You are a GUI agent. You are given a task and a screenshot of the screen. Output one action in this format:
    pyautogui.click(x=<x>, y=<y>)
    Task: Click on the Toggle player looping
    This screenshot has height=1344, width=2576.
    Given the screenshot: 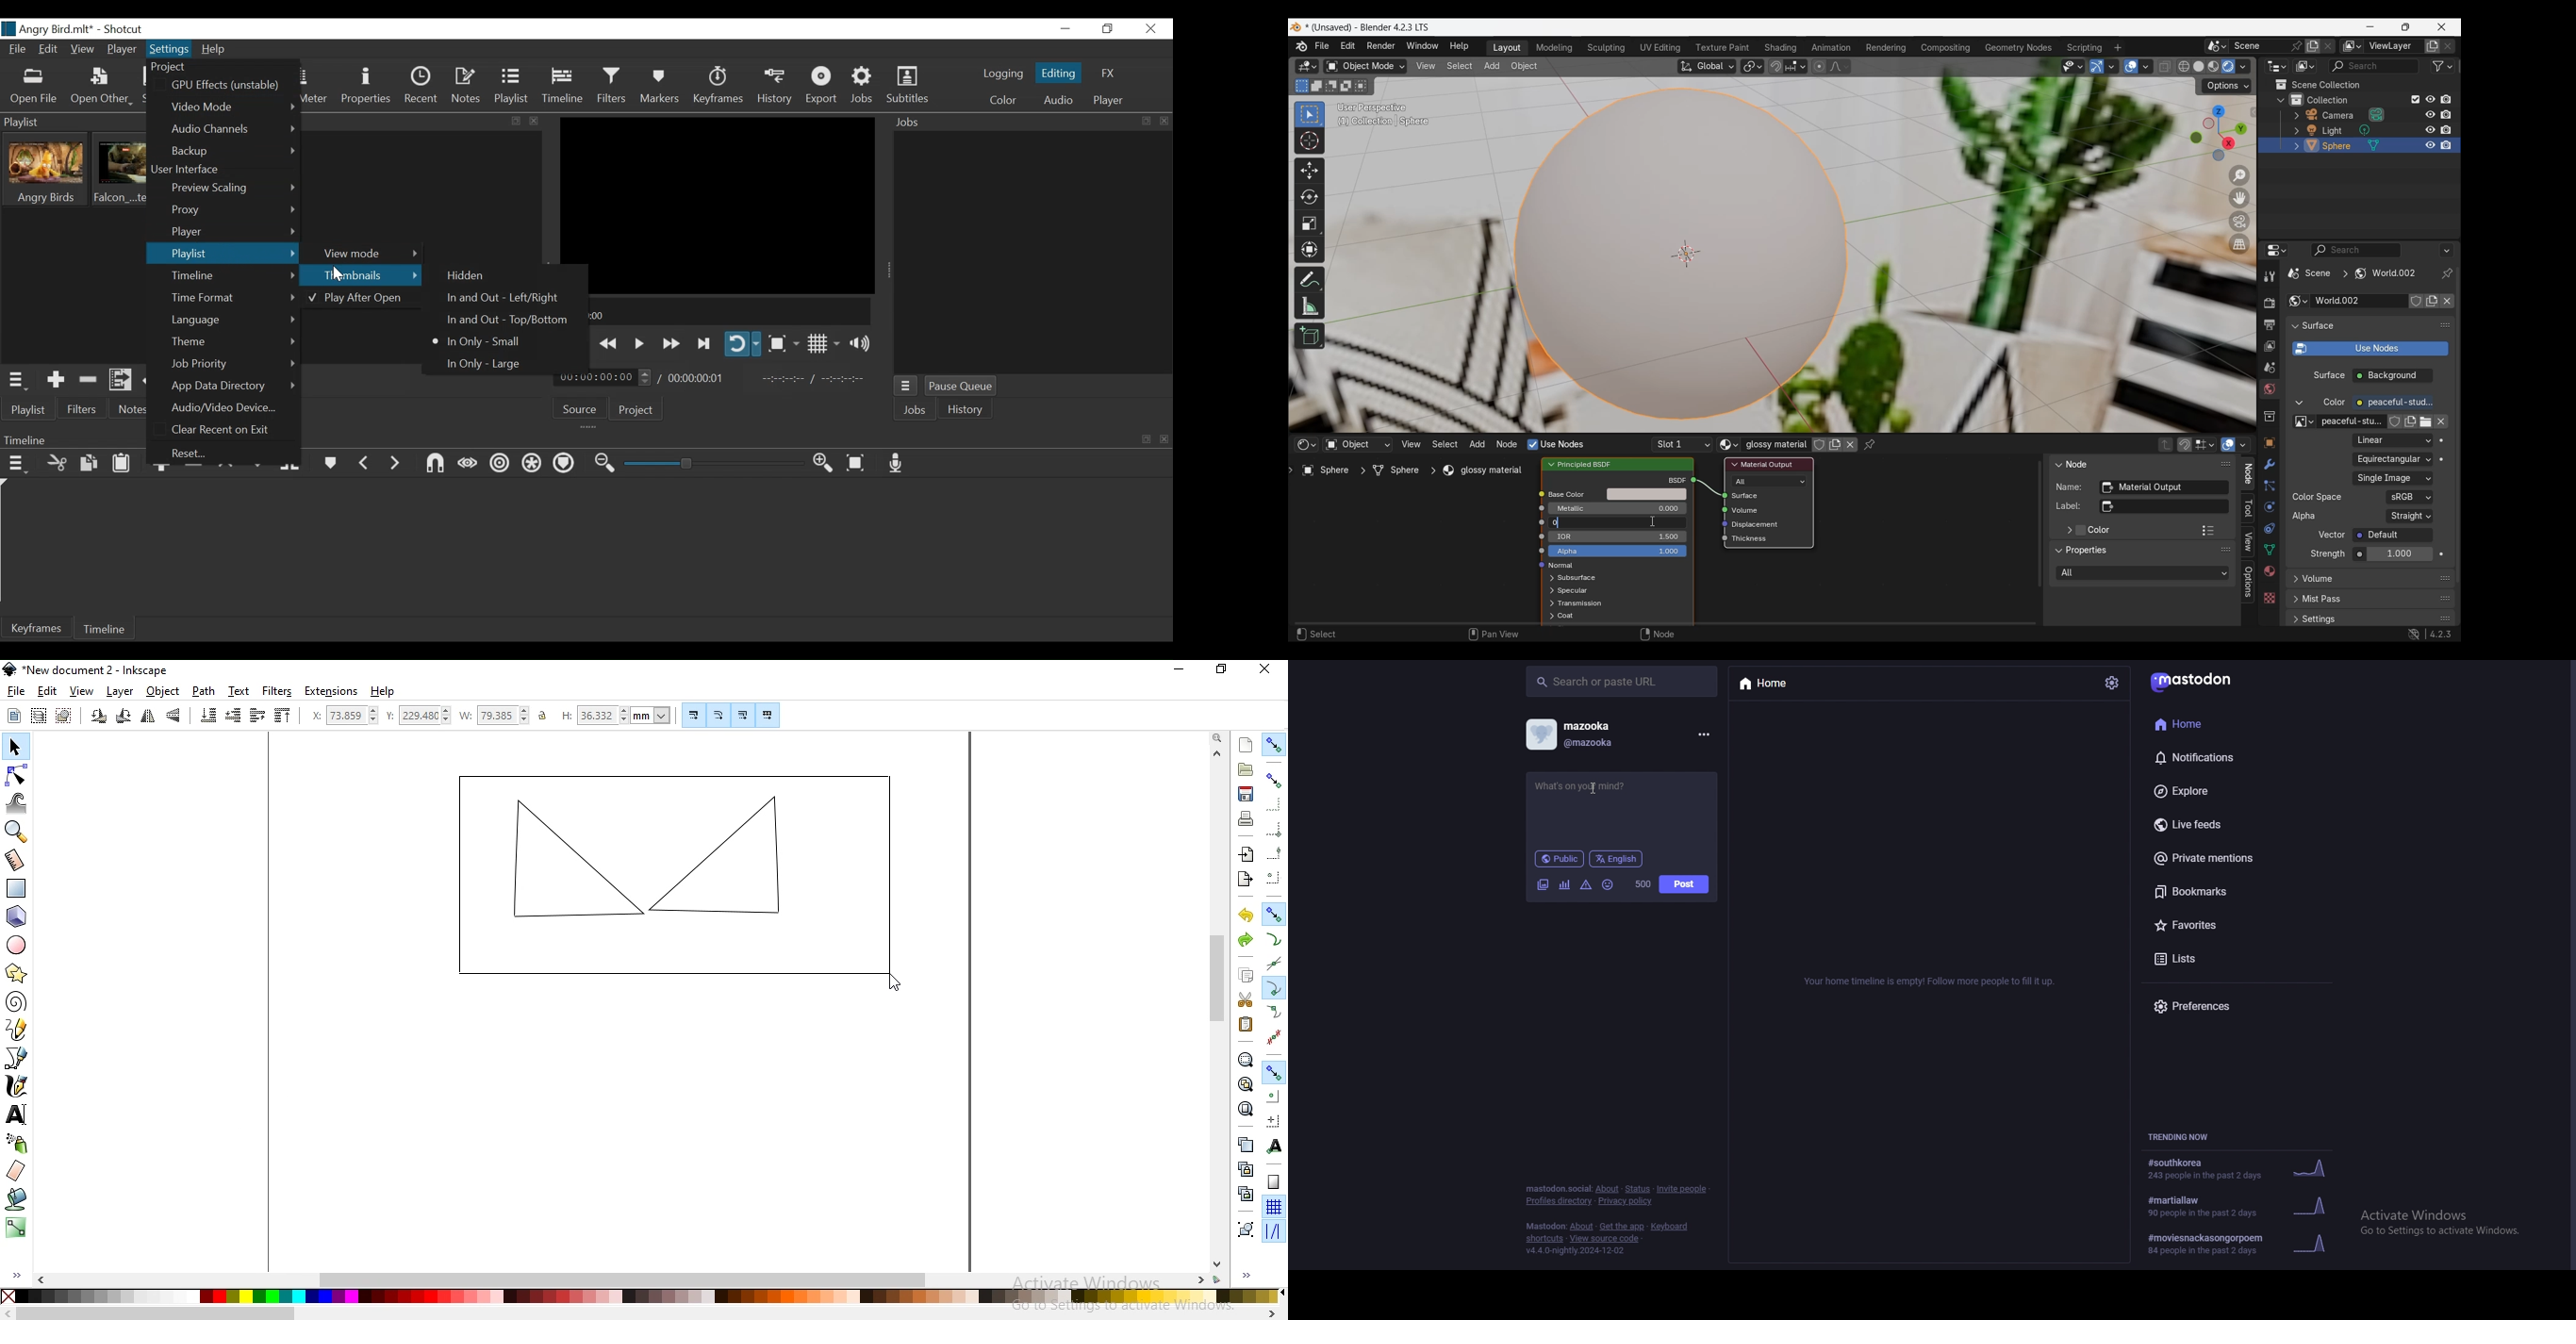 What is the action you would take?
    pyautogui.click(x=743, y=344)
    